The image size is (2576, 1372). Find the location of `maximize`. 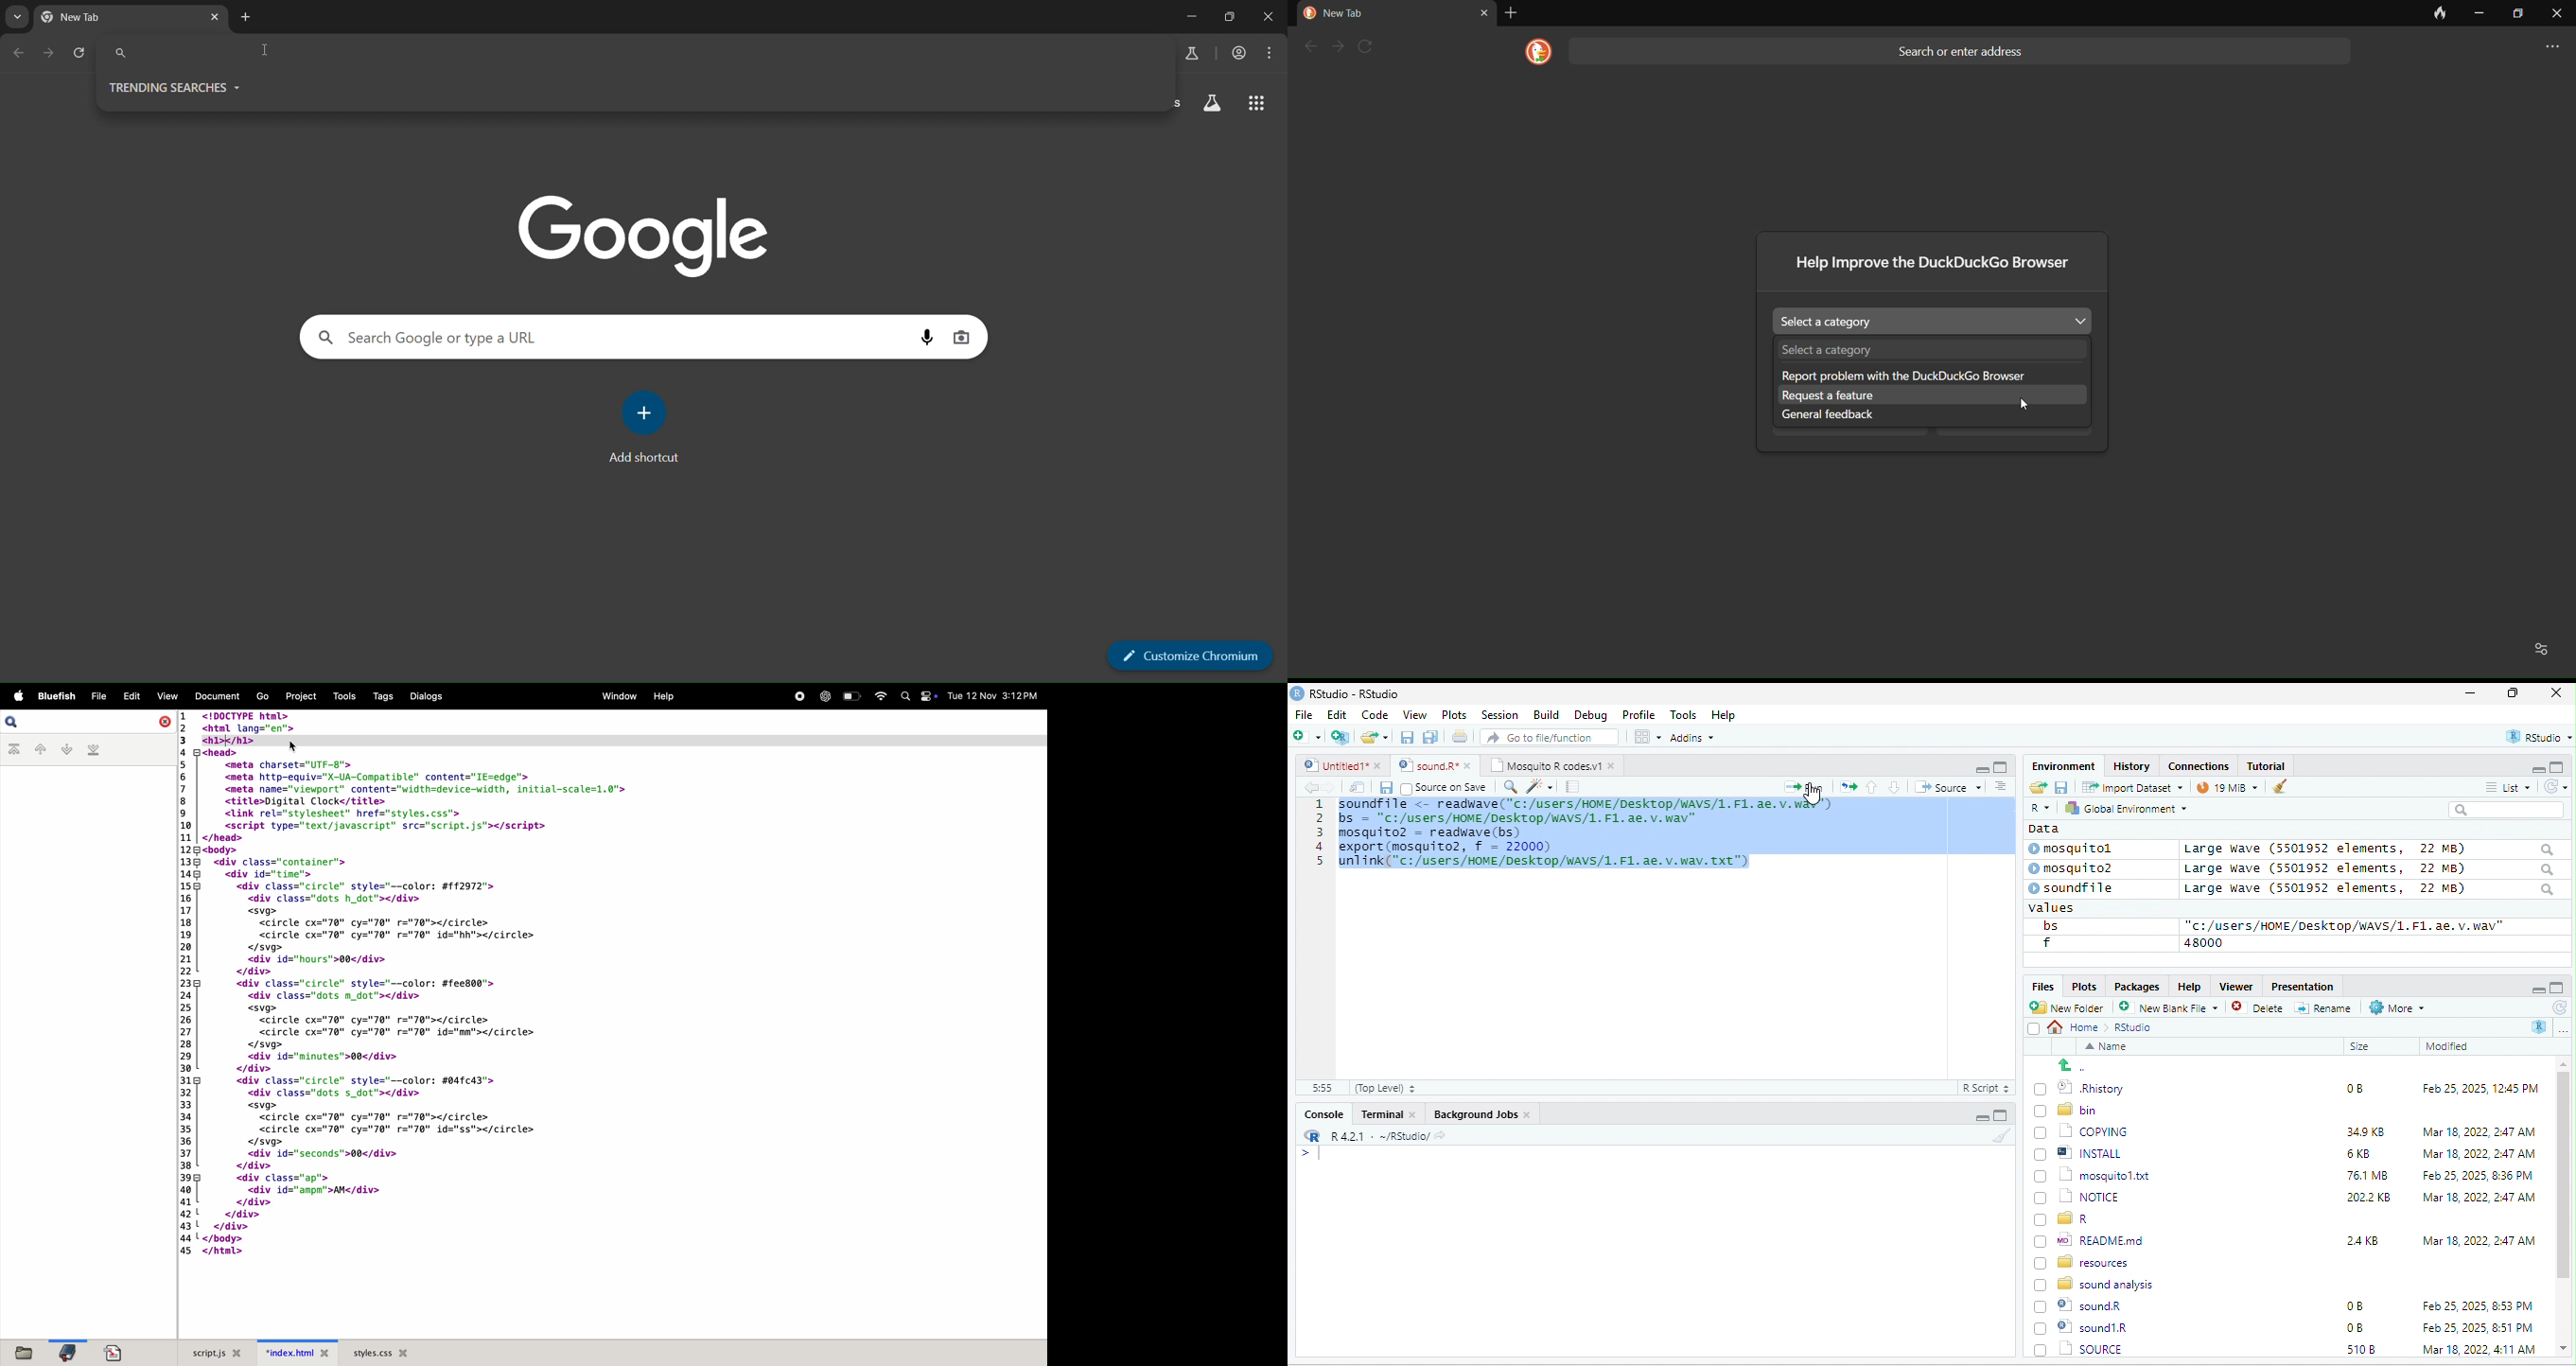

maximize is located at coordinates (2000, 1115).